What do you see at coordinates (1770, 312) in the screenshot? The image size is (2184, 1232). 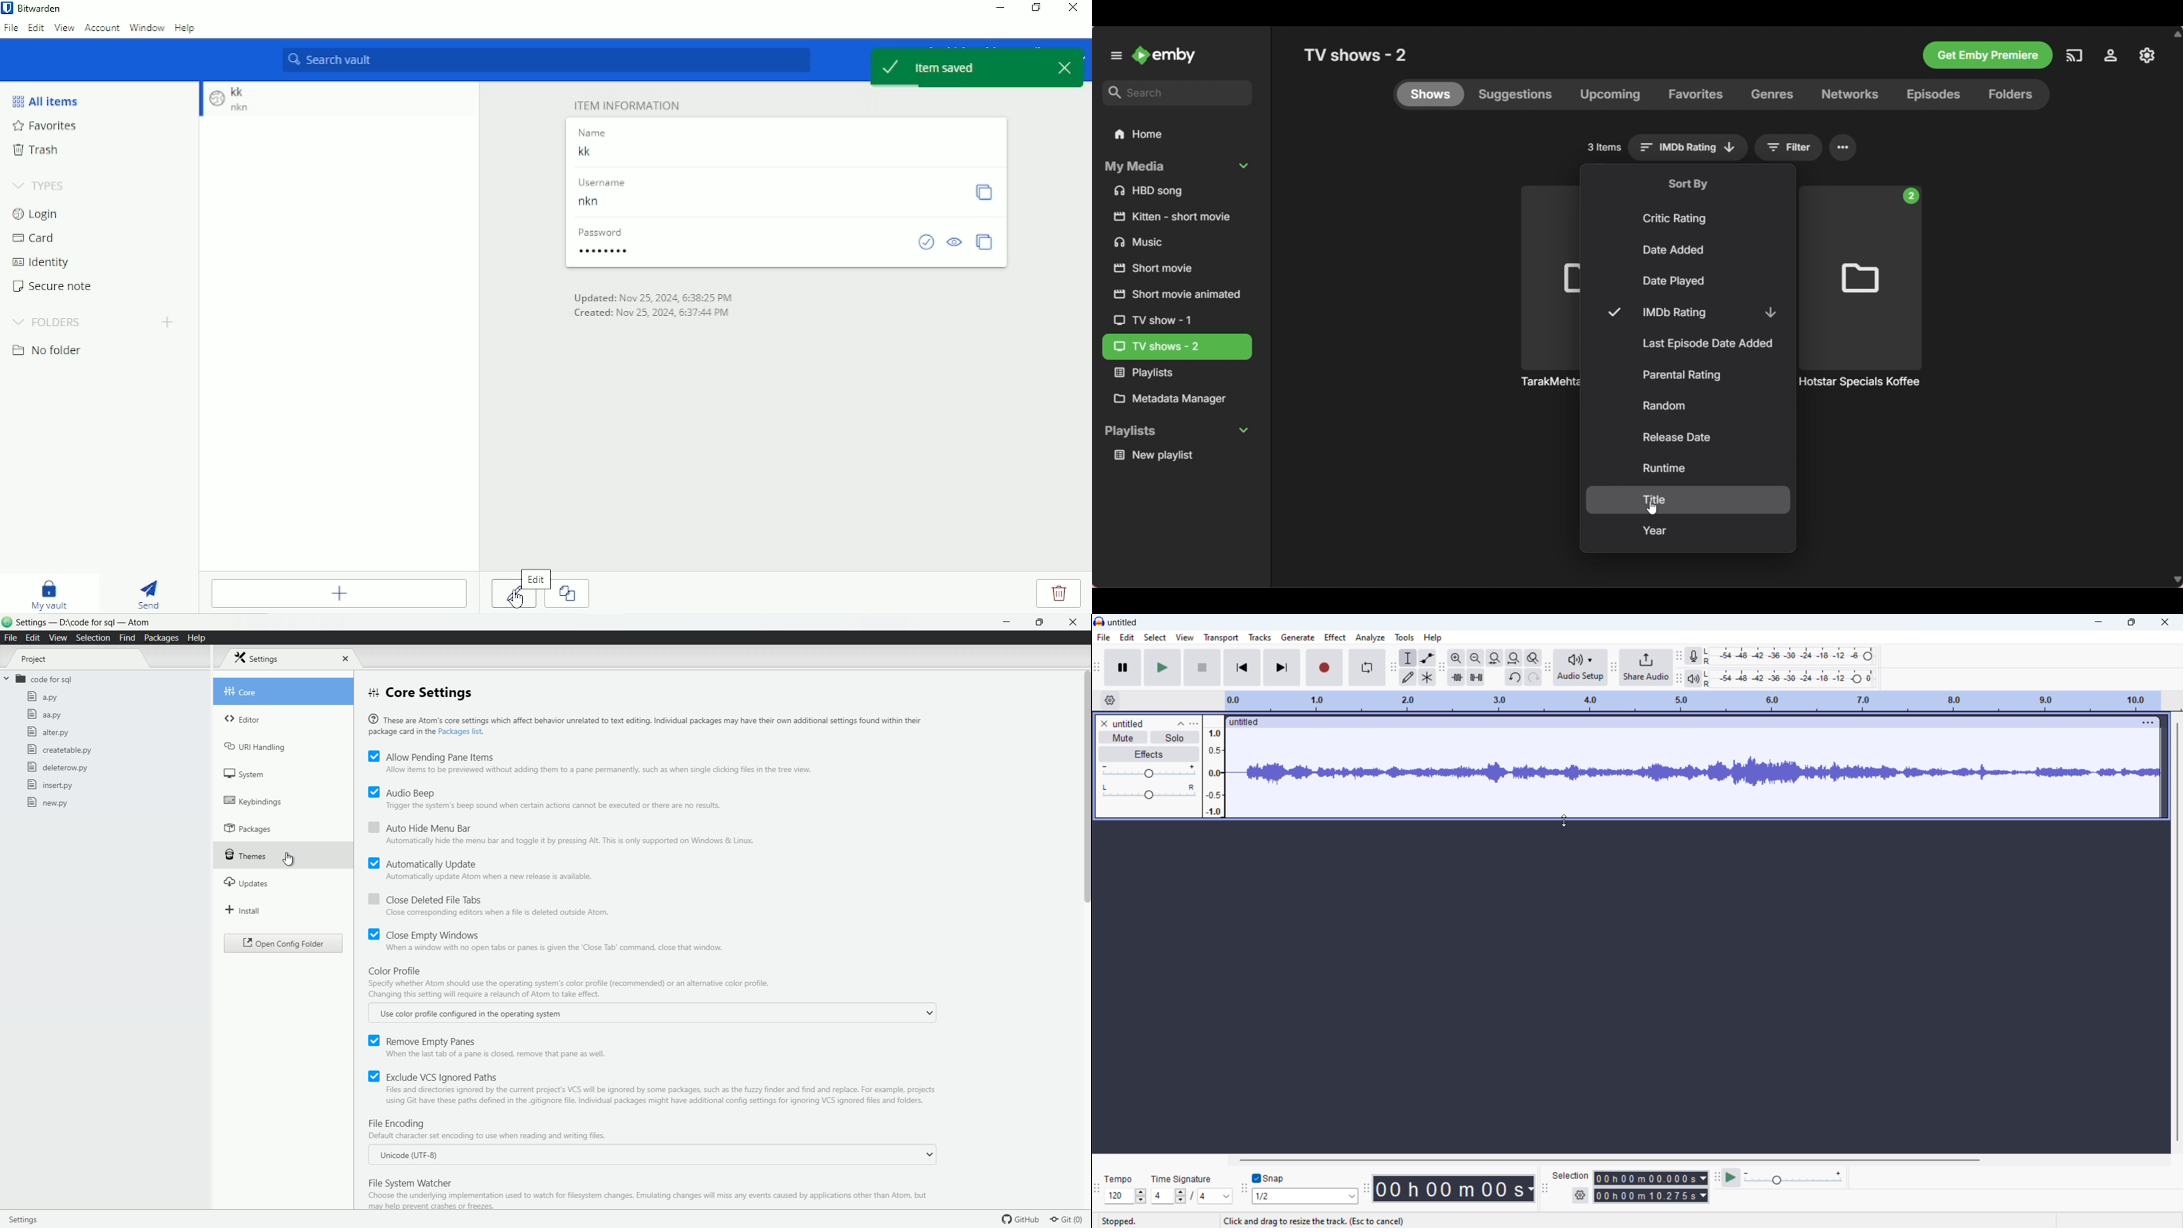 I see `Sort order` at bounding box center [1770, 312].